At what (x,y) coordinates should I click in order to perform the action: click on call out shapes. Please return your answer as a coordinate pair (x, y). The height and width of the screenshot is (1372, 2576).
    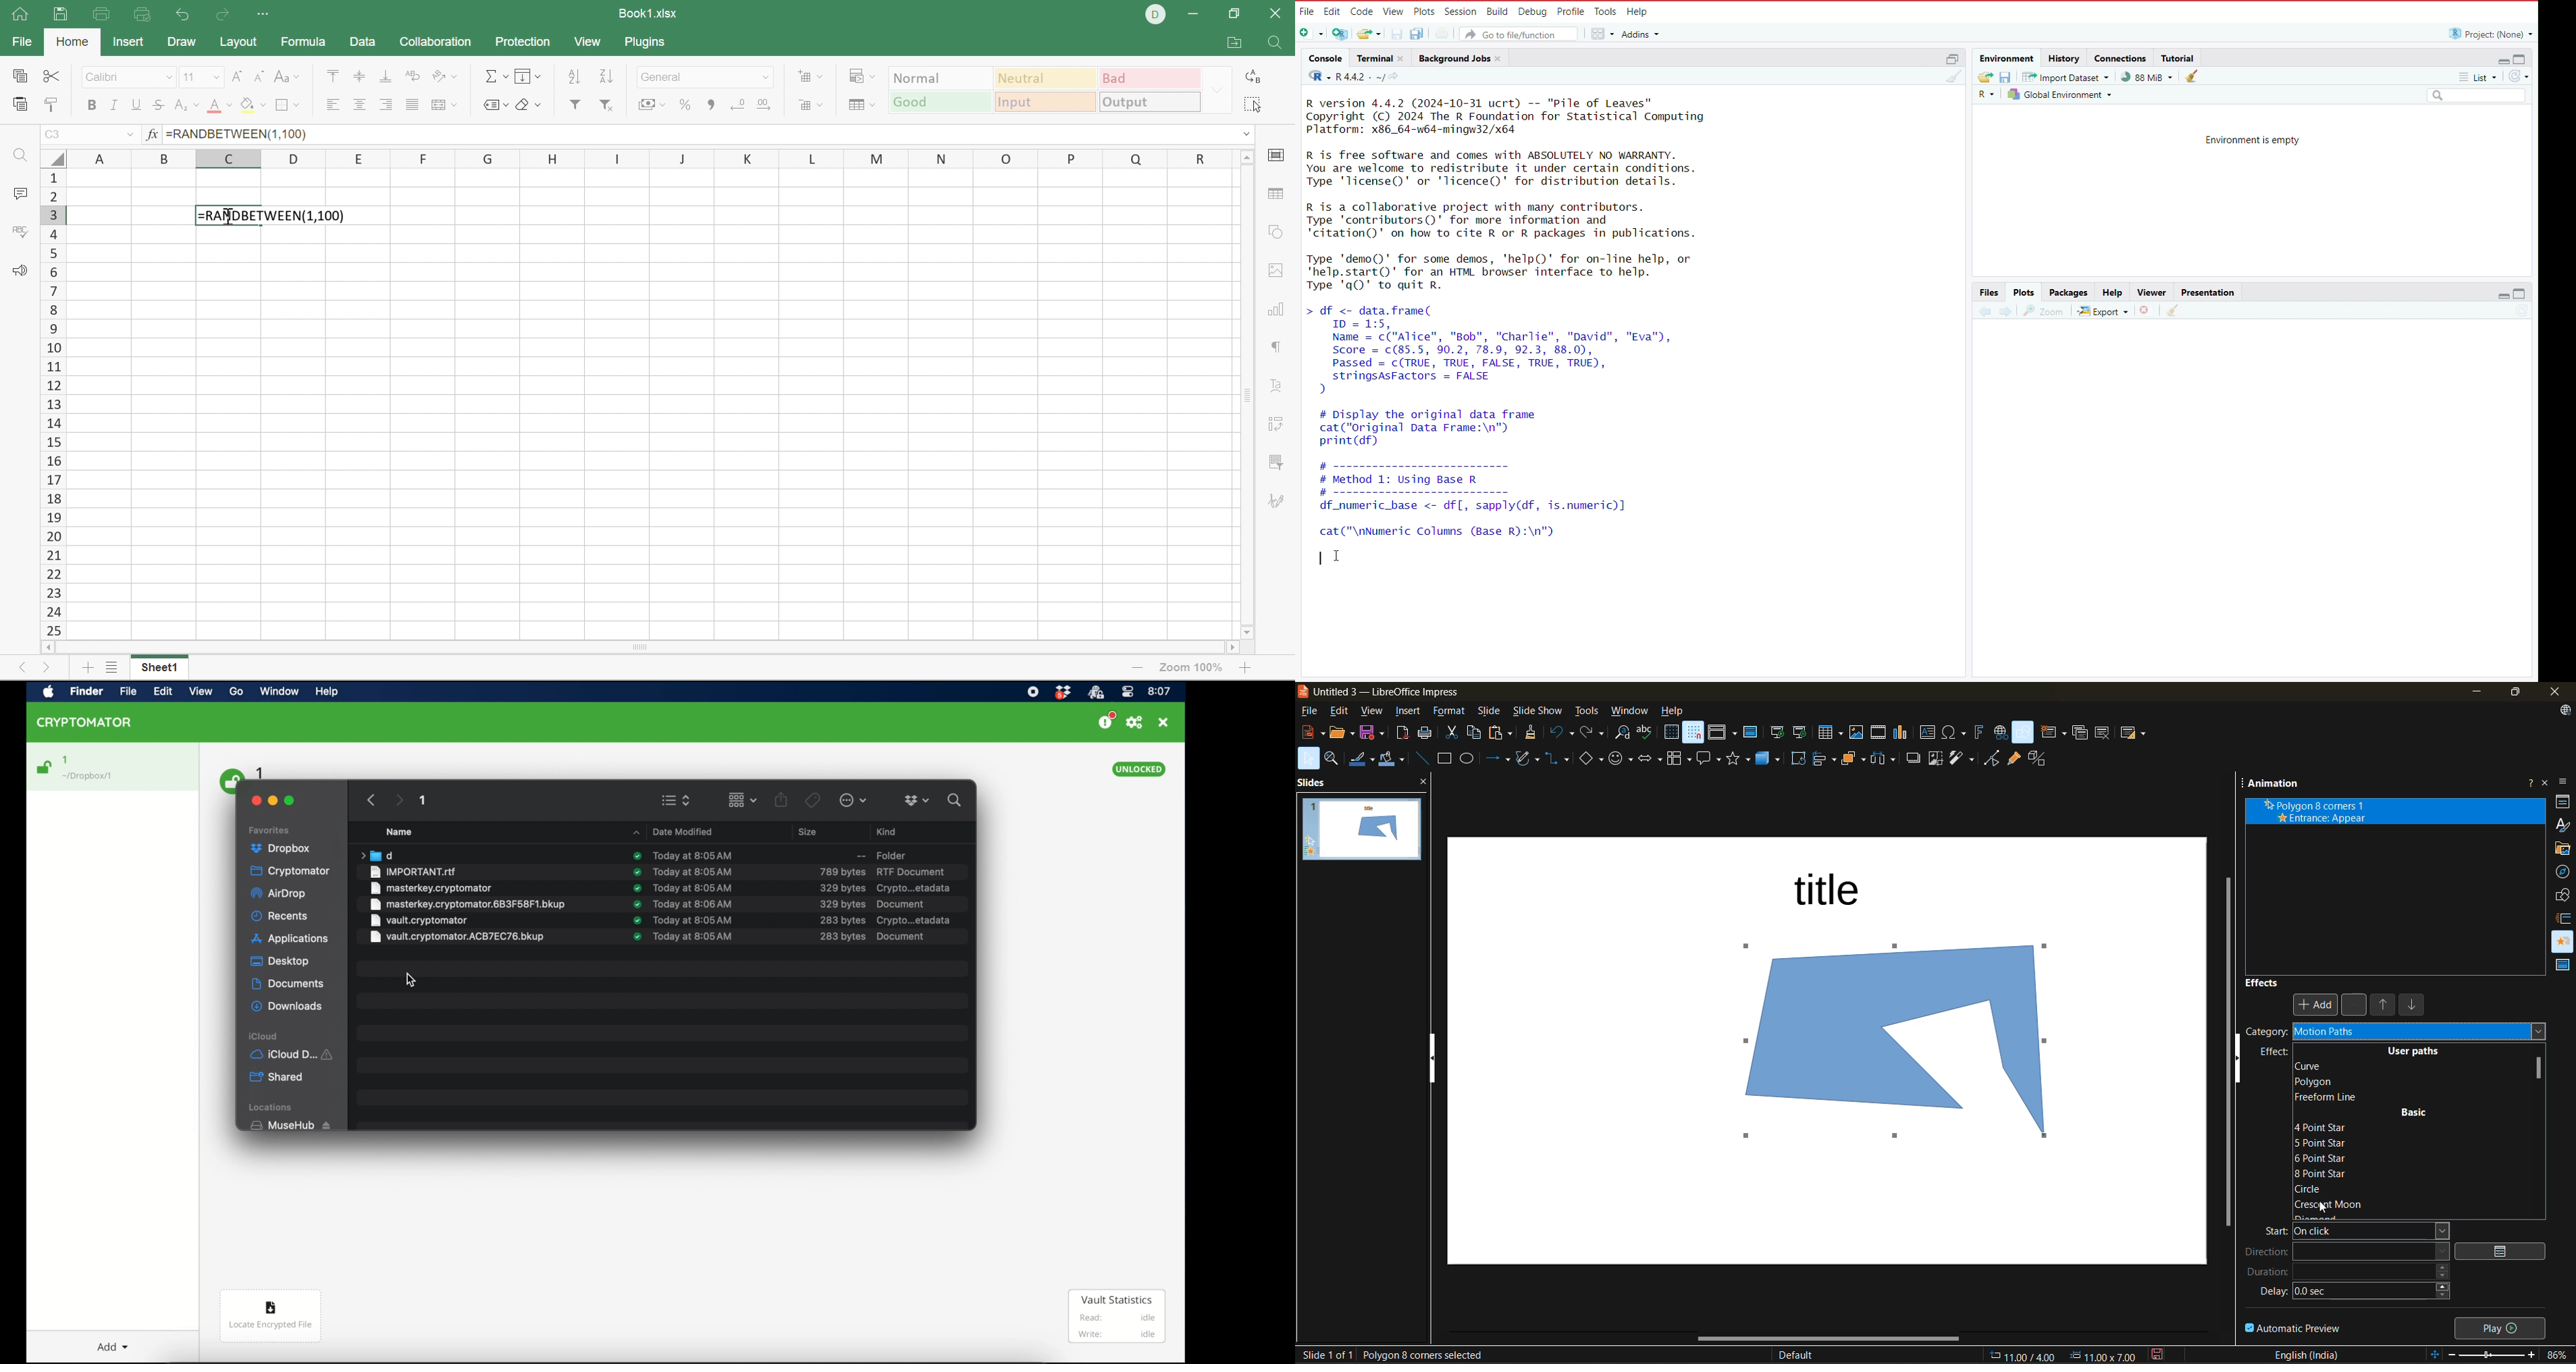
    Looking at the image, I should click on (1711, 759).